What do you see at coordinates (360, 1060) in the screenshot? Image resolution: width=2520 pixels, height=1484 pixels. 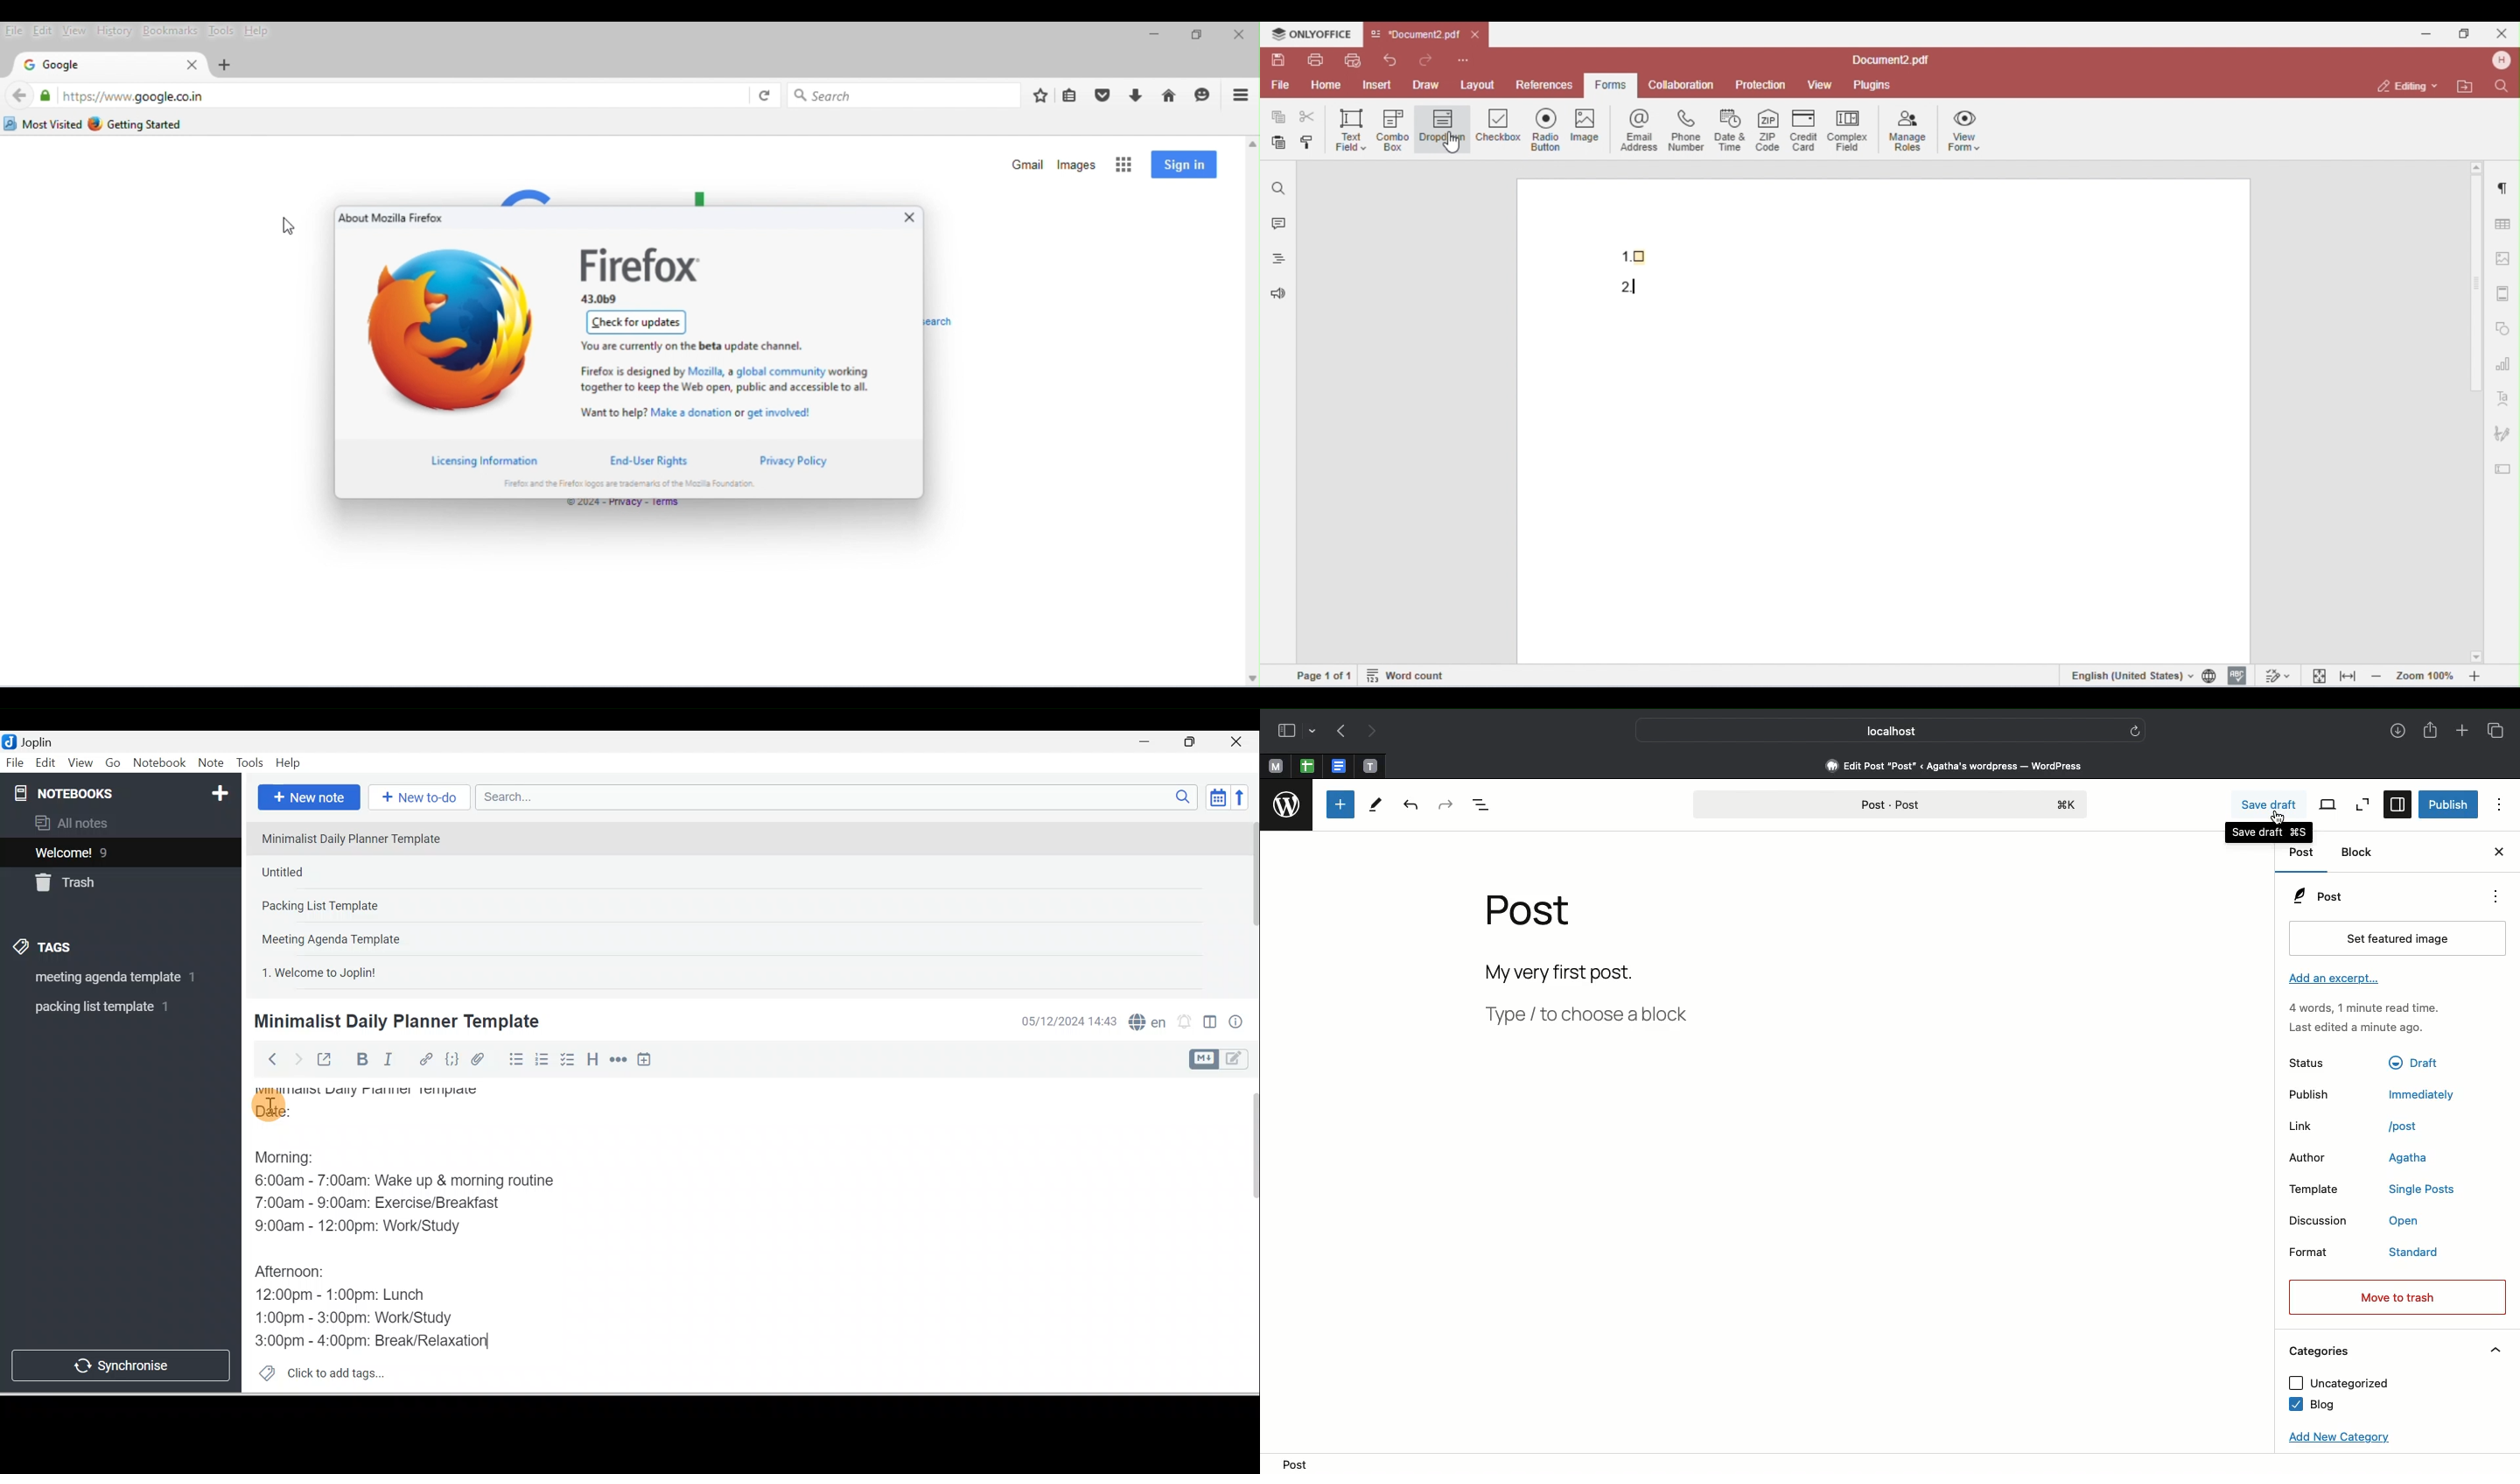 I see `Bold` at bounding box center [360, 1060].